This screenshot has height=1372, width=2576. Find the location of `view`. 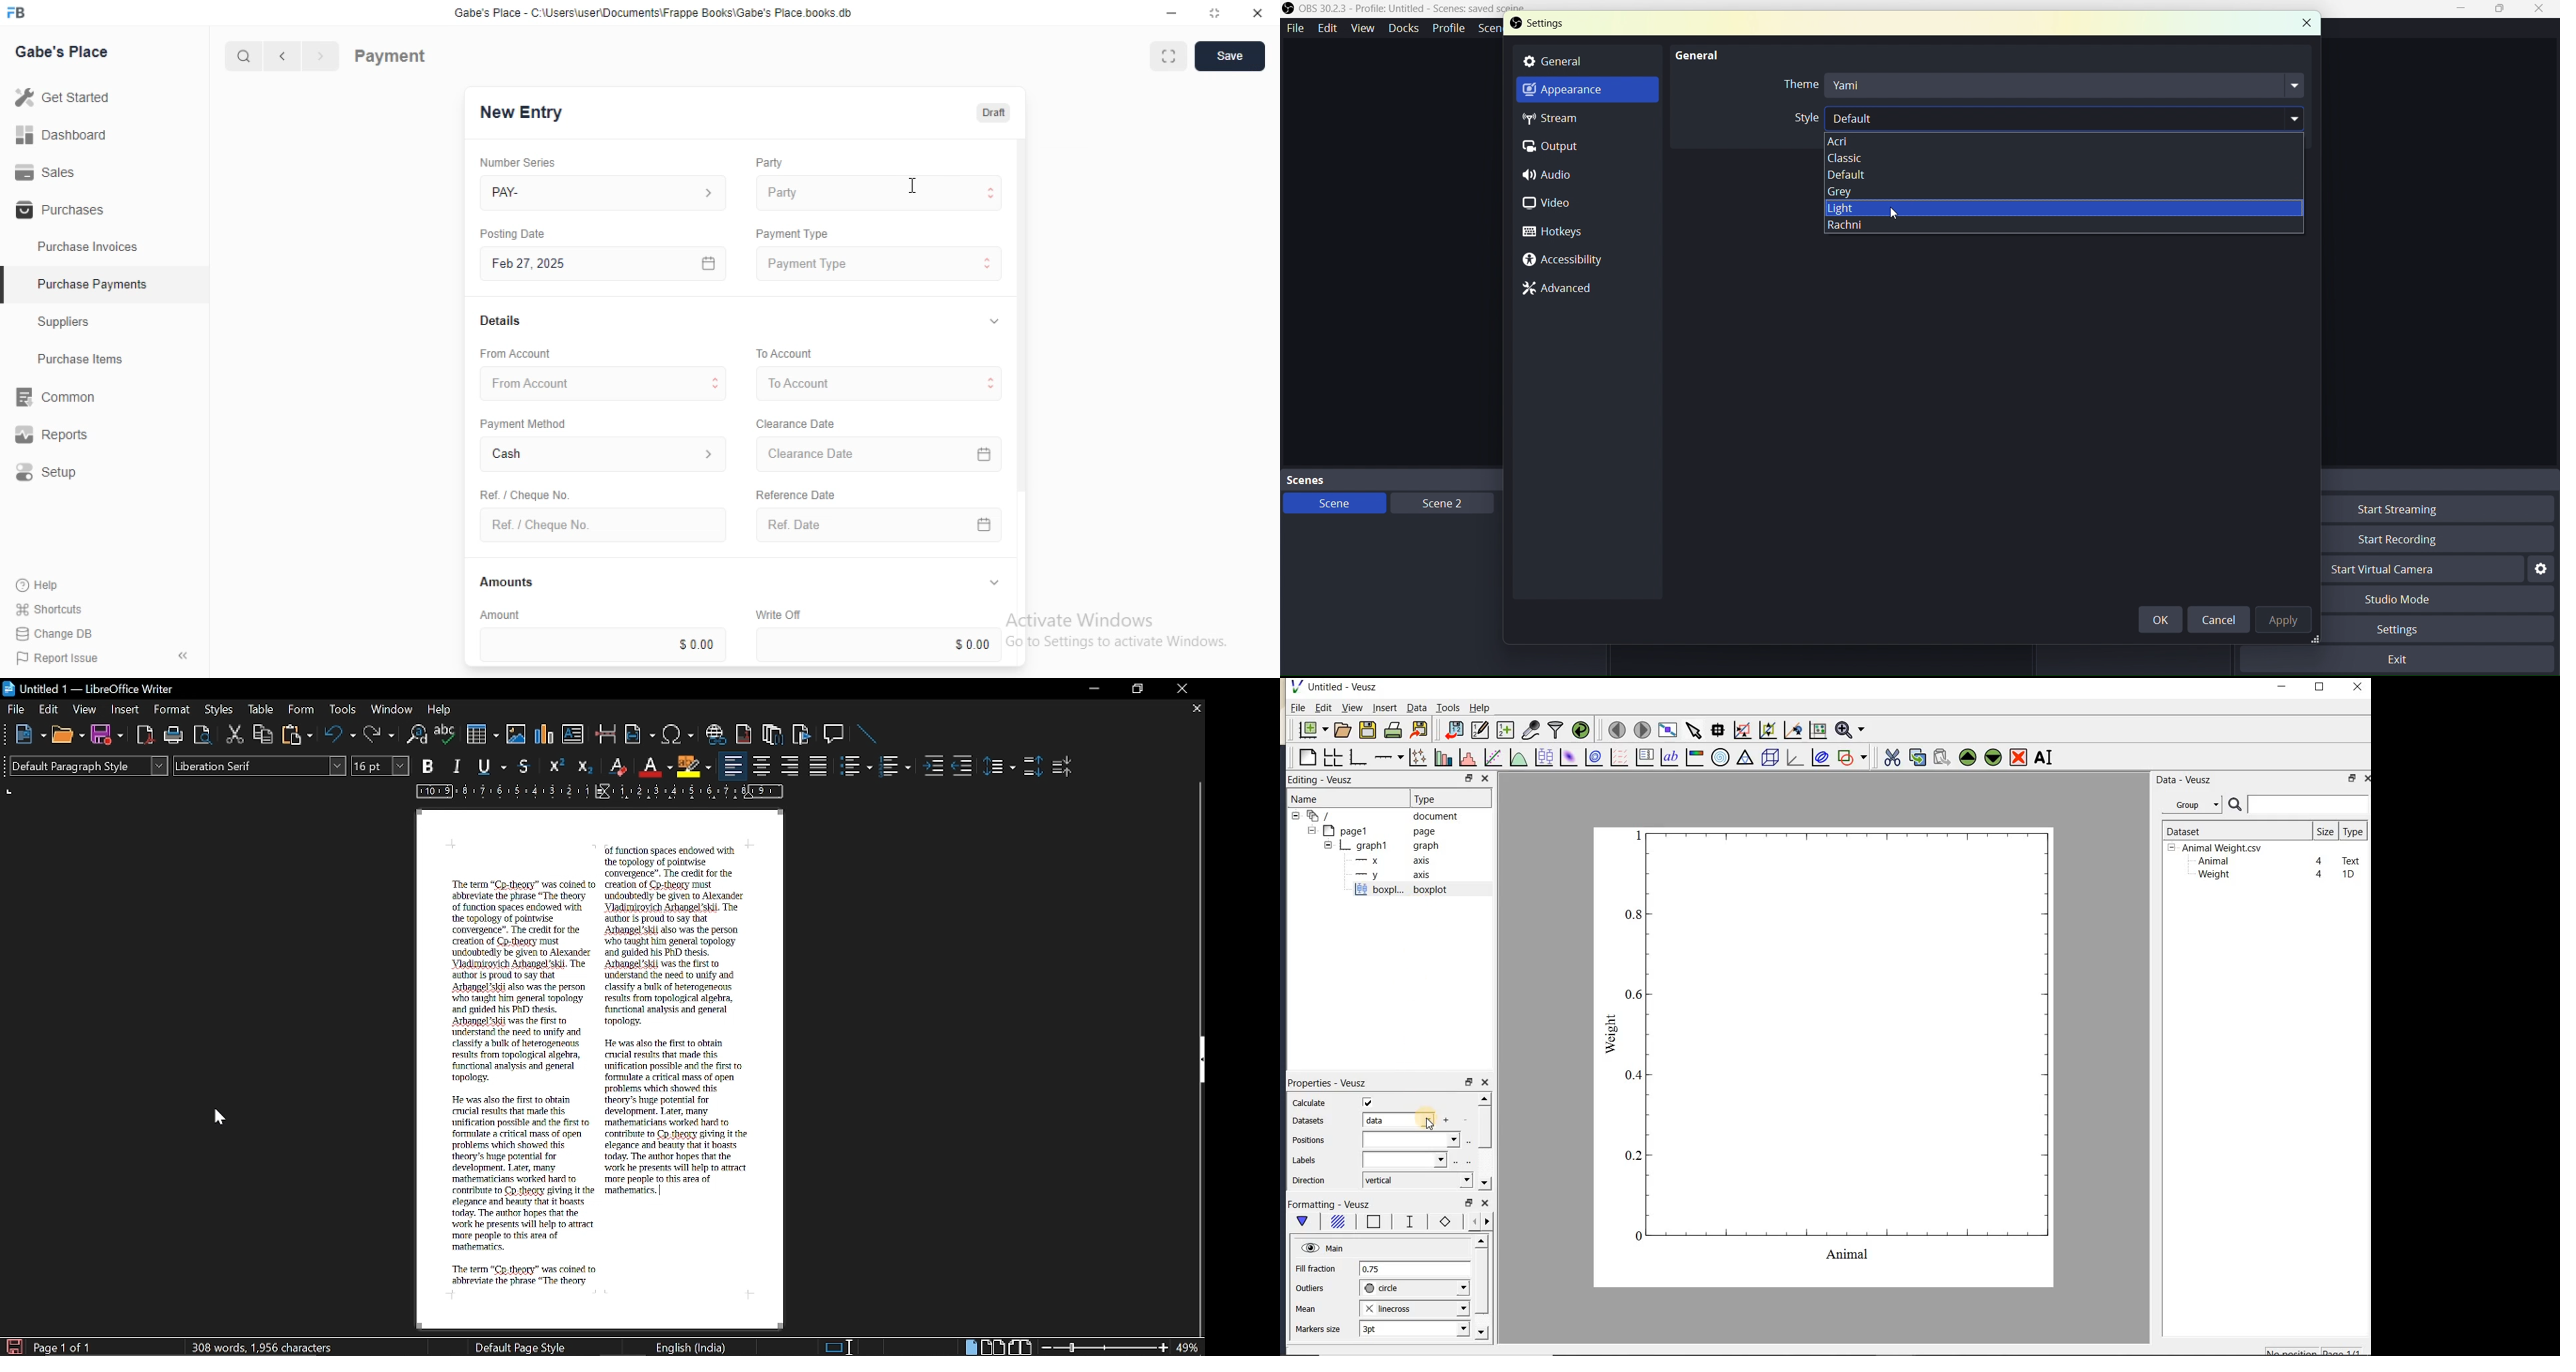

view is located at coordinates (1351, 709).